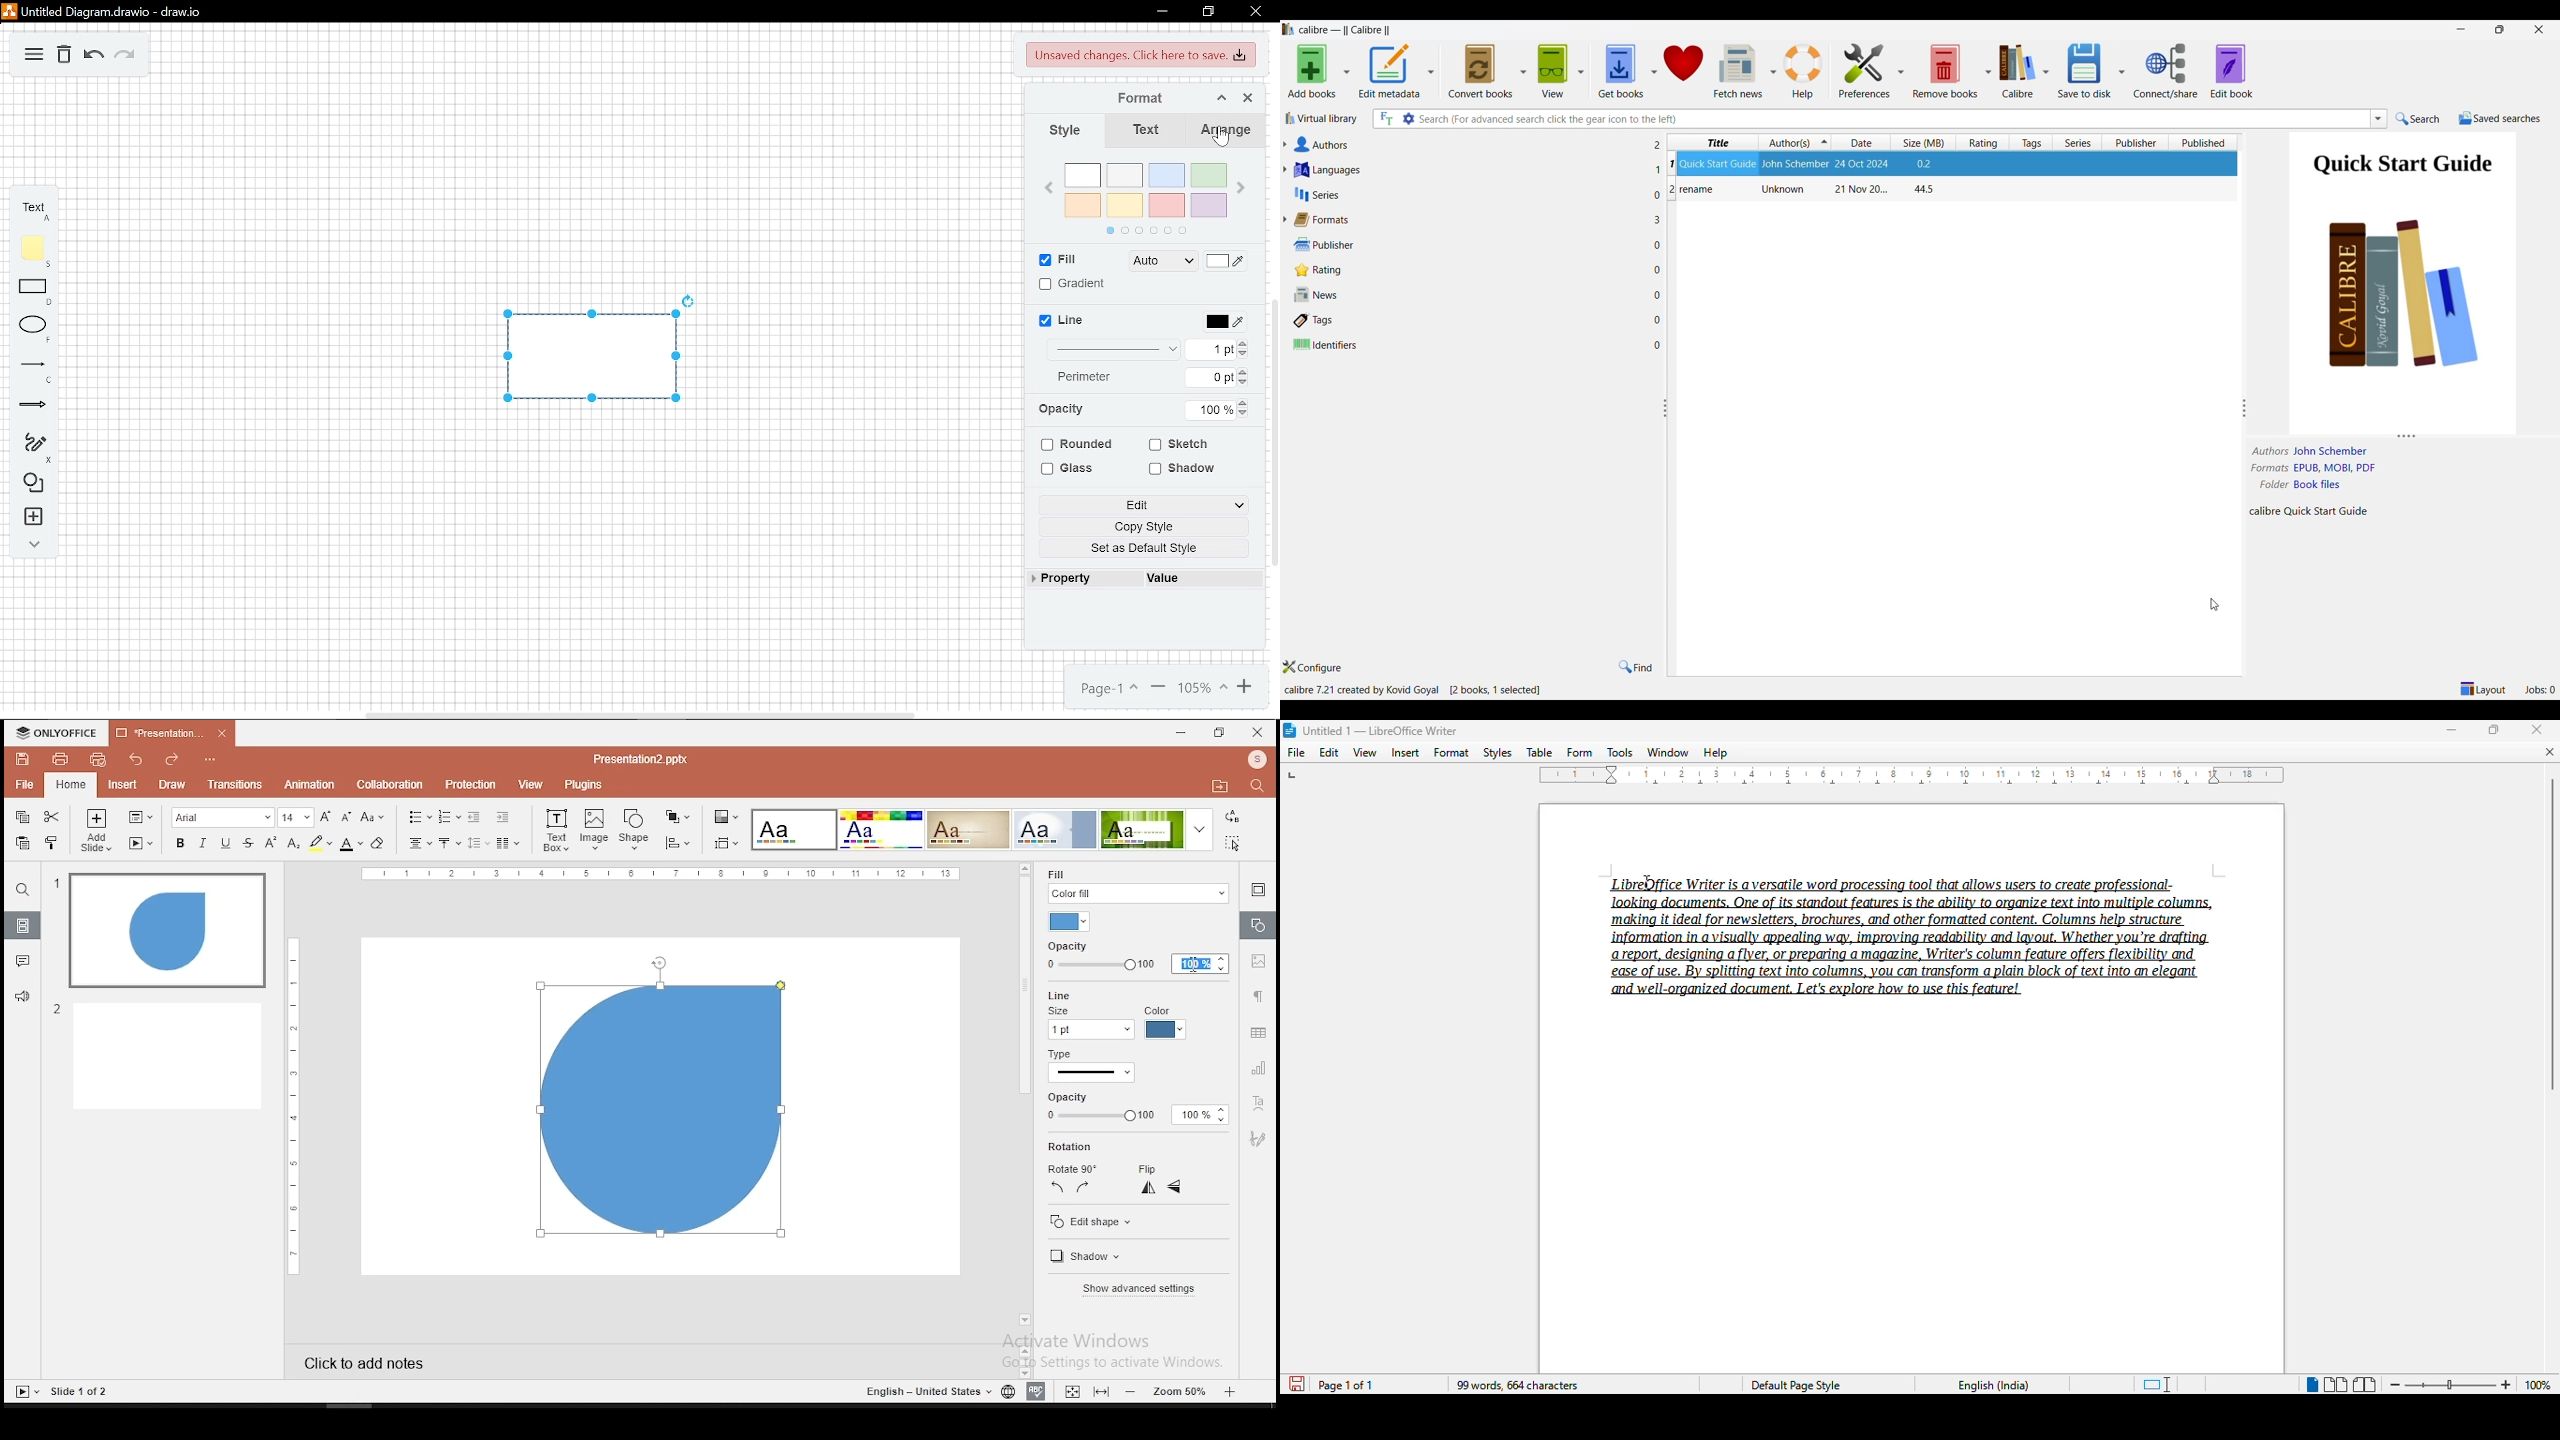  Describe the element at coordinates (1928, 939) in the screenshot. I see ` LibreOffice Writer is a versatile word processing tool that allows users to create professional-‘making it ideal for newsletters, brochures, and other formatted content, Columns help structure report, designing a flyer, or preparing a magazine, Writer's column feature offers flexibility and ease of use. By splitting text into columns, you can transform a plain block of text into an elegant and well-organized document. Let's explore how to use this feature!` at that location.